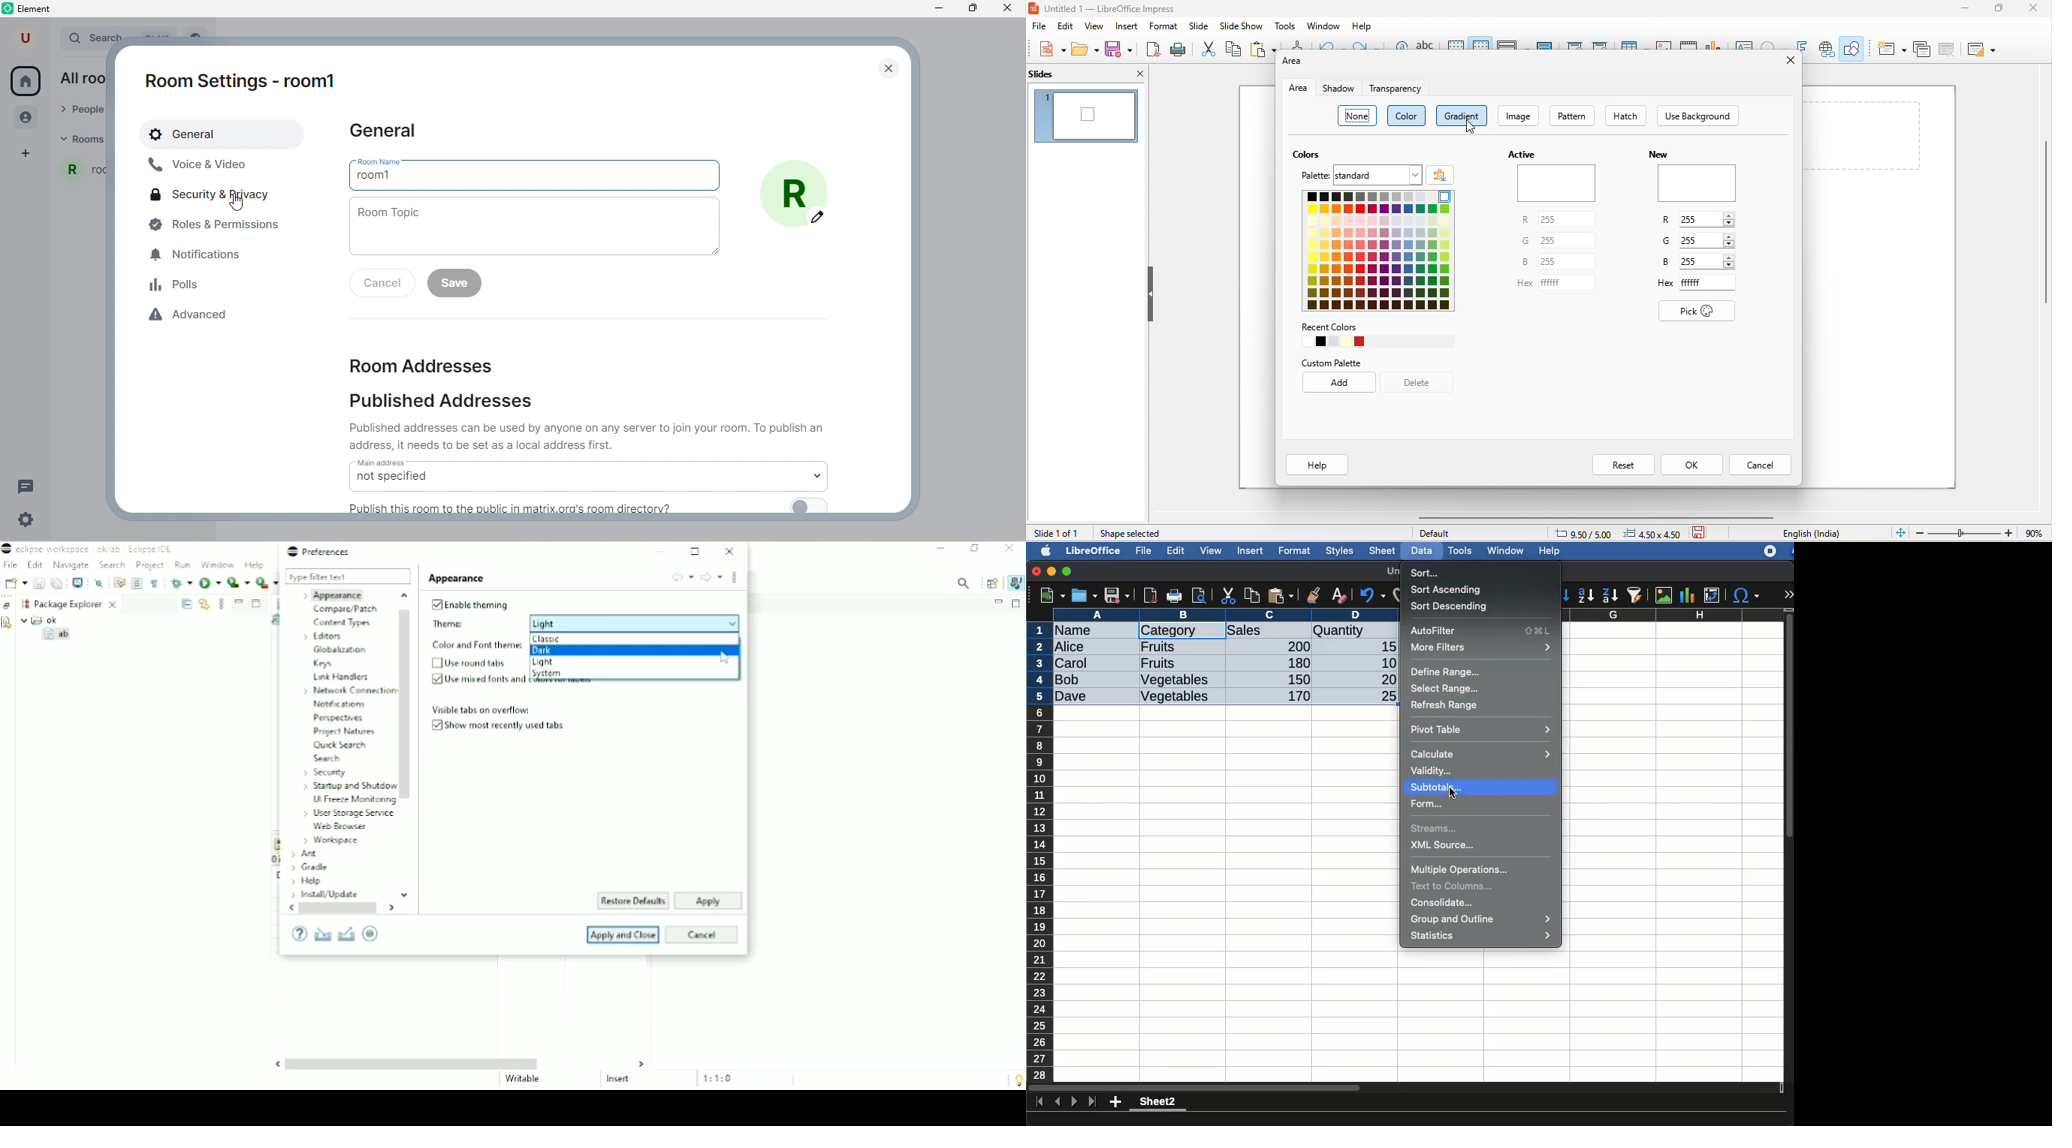  I want to click on Classic, so click(547, 640).